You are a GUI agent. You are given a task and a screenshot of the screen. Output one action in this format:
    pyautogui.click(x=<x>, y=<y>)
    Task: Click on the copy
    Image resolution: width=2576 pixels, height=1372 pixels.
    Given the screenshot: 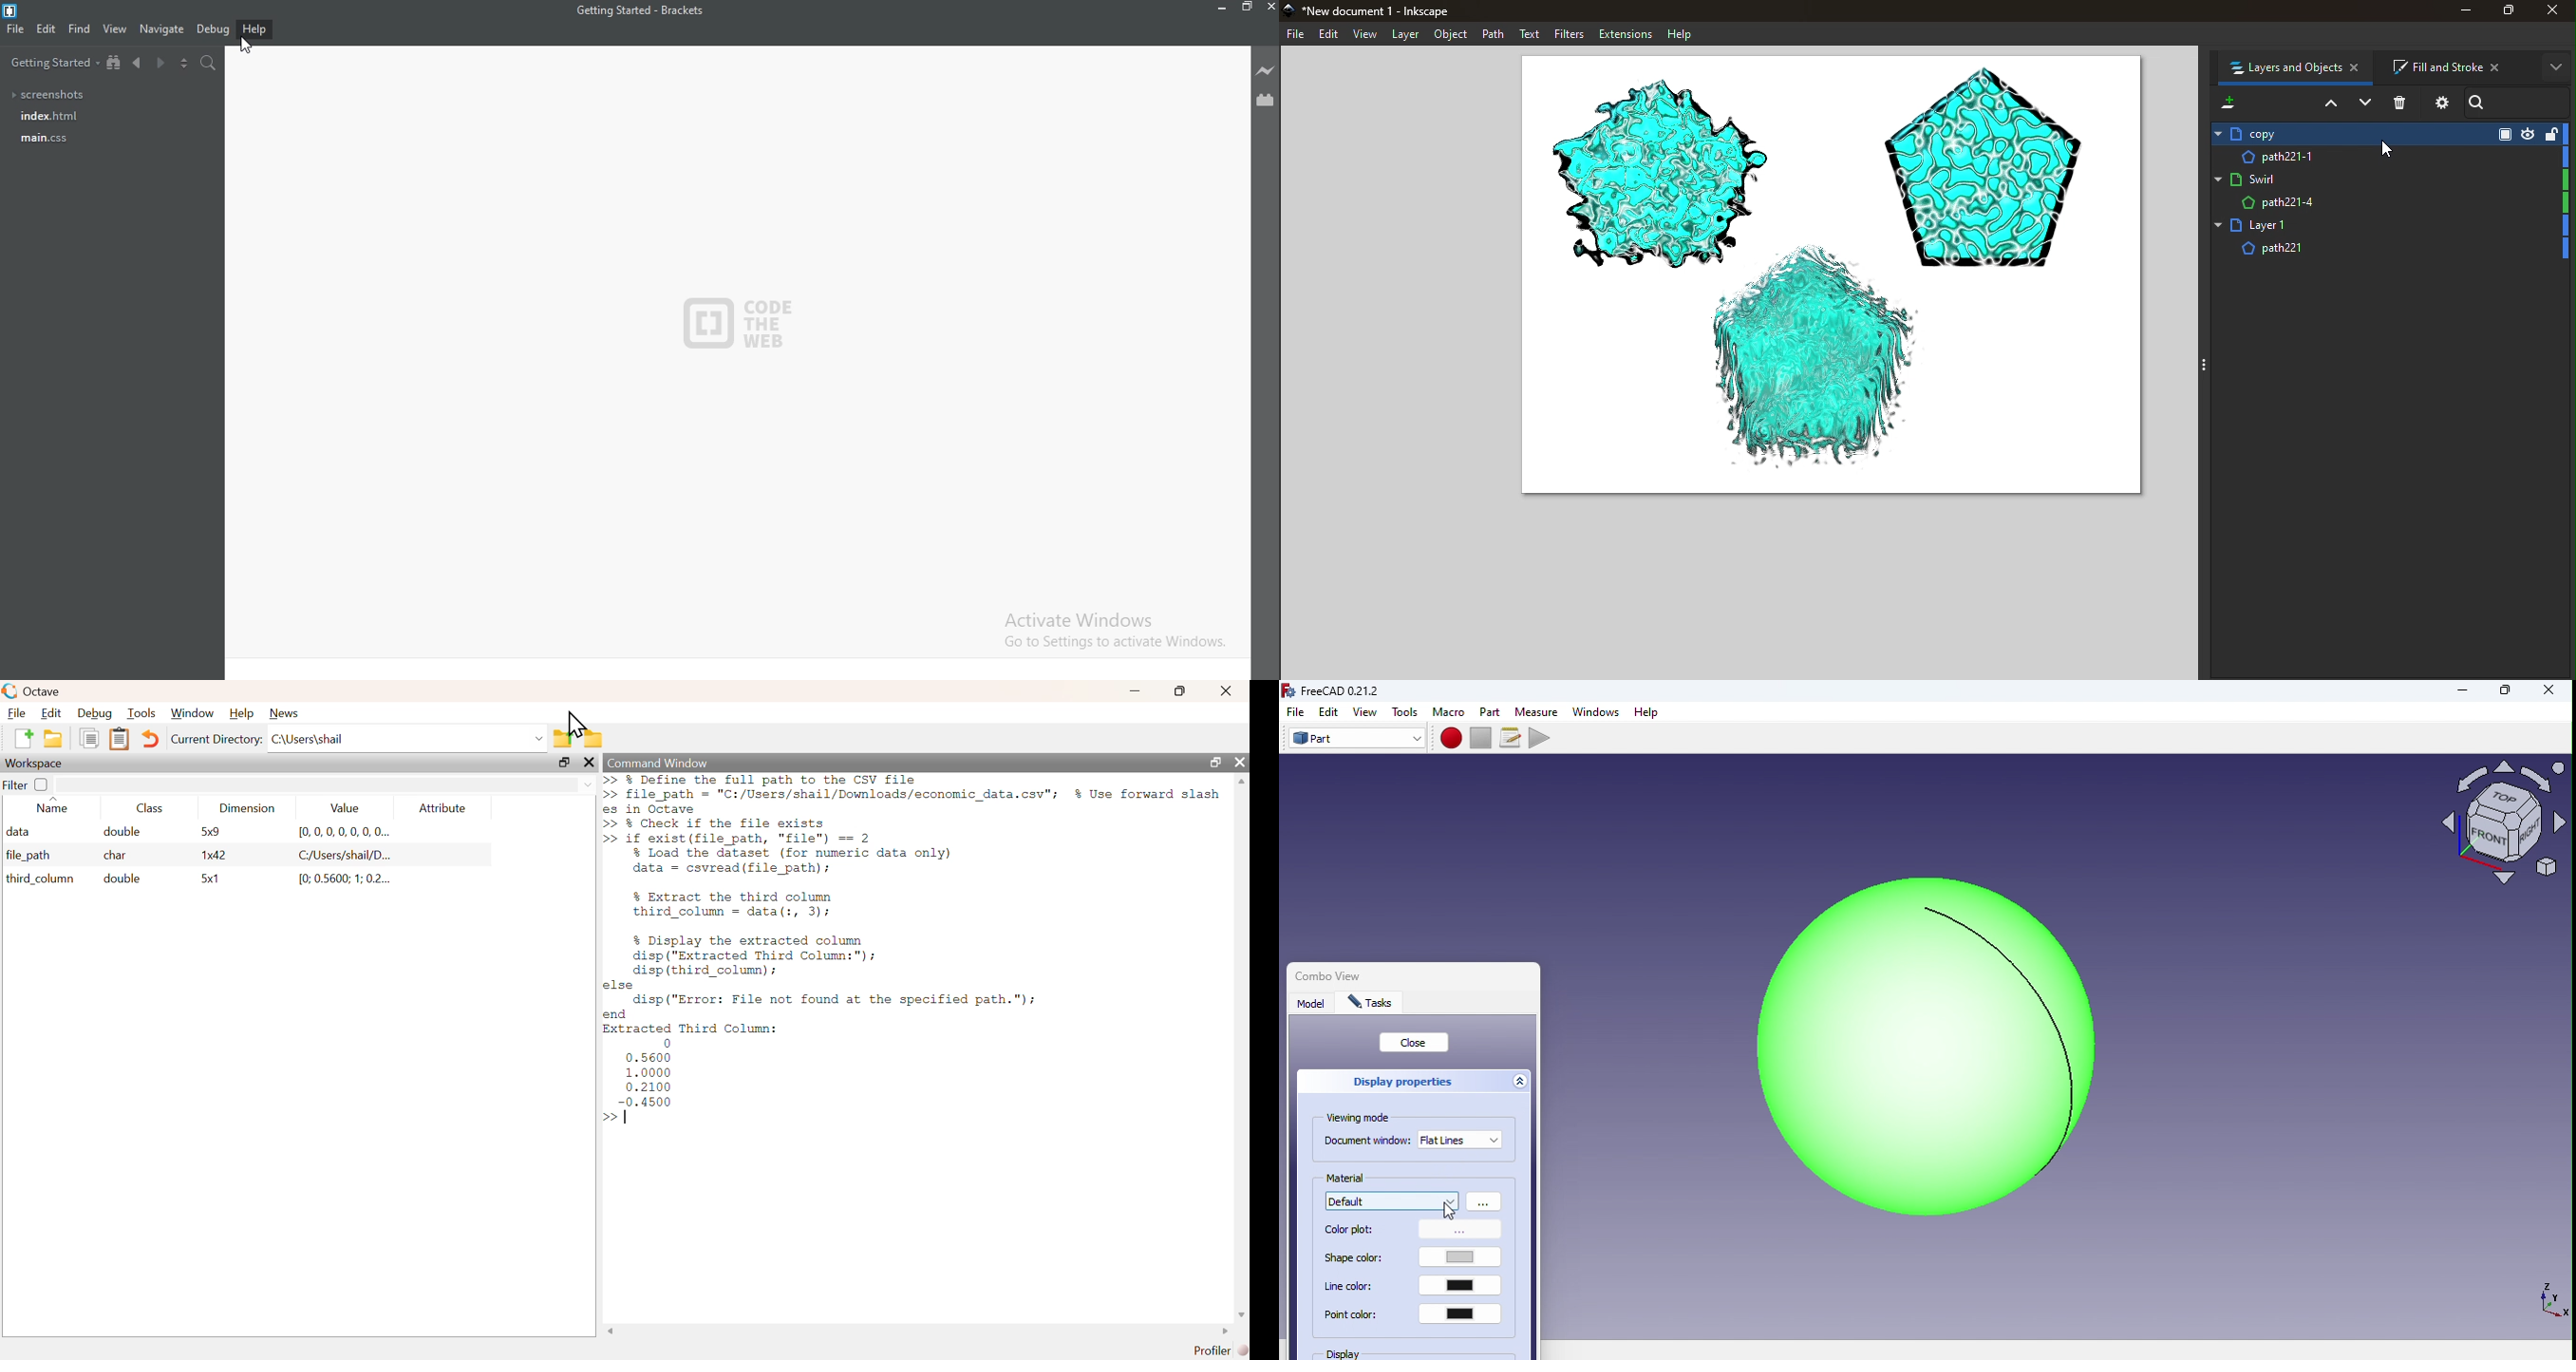 What is the action you would take?
    pyautogui.click(x=2345, y=133)
    